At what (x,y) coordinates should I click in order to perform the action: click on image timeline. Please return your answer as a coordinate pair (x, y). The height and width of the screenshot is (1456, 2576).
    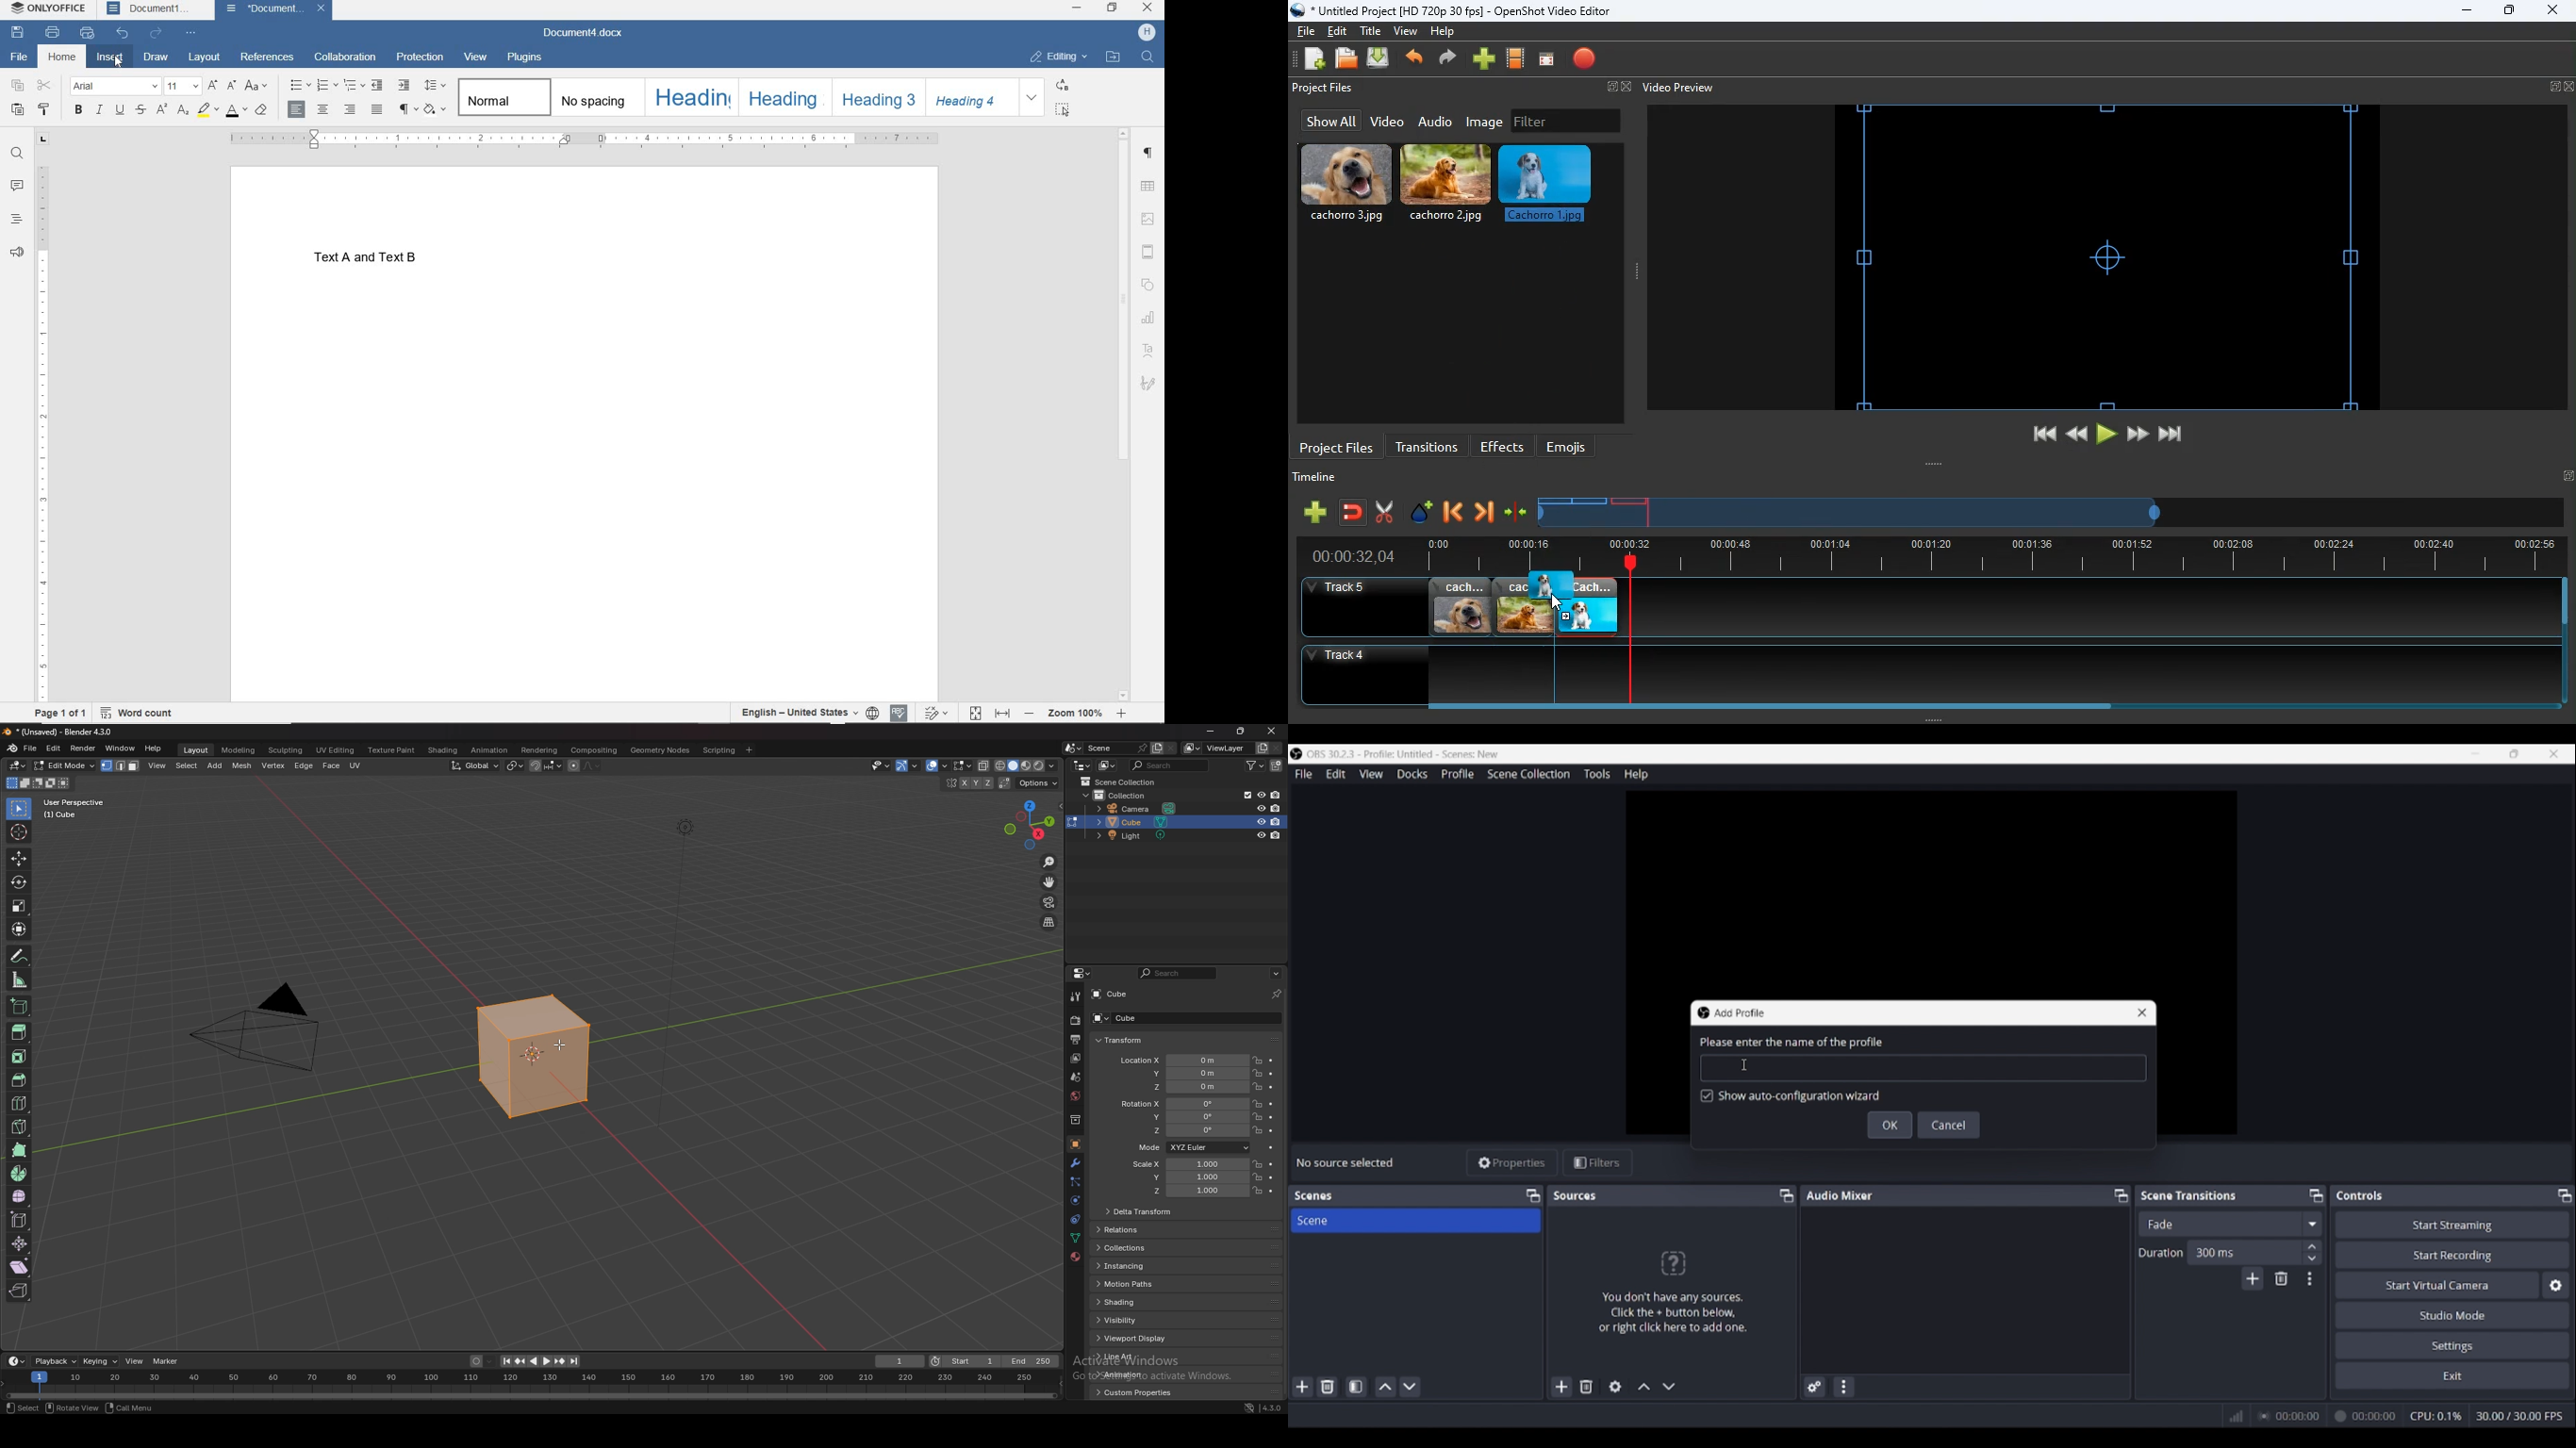
    Looking at the image, I should click on (1554, 501).